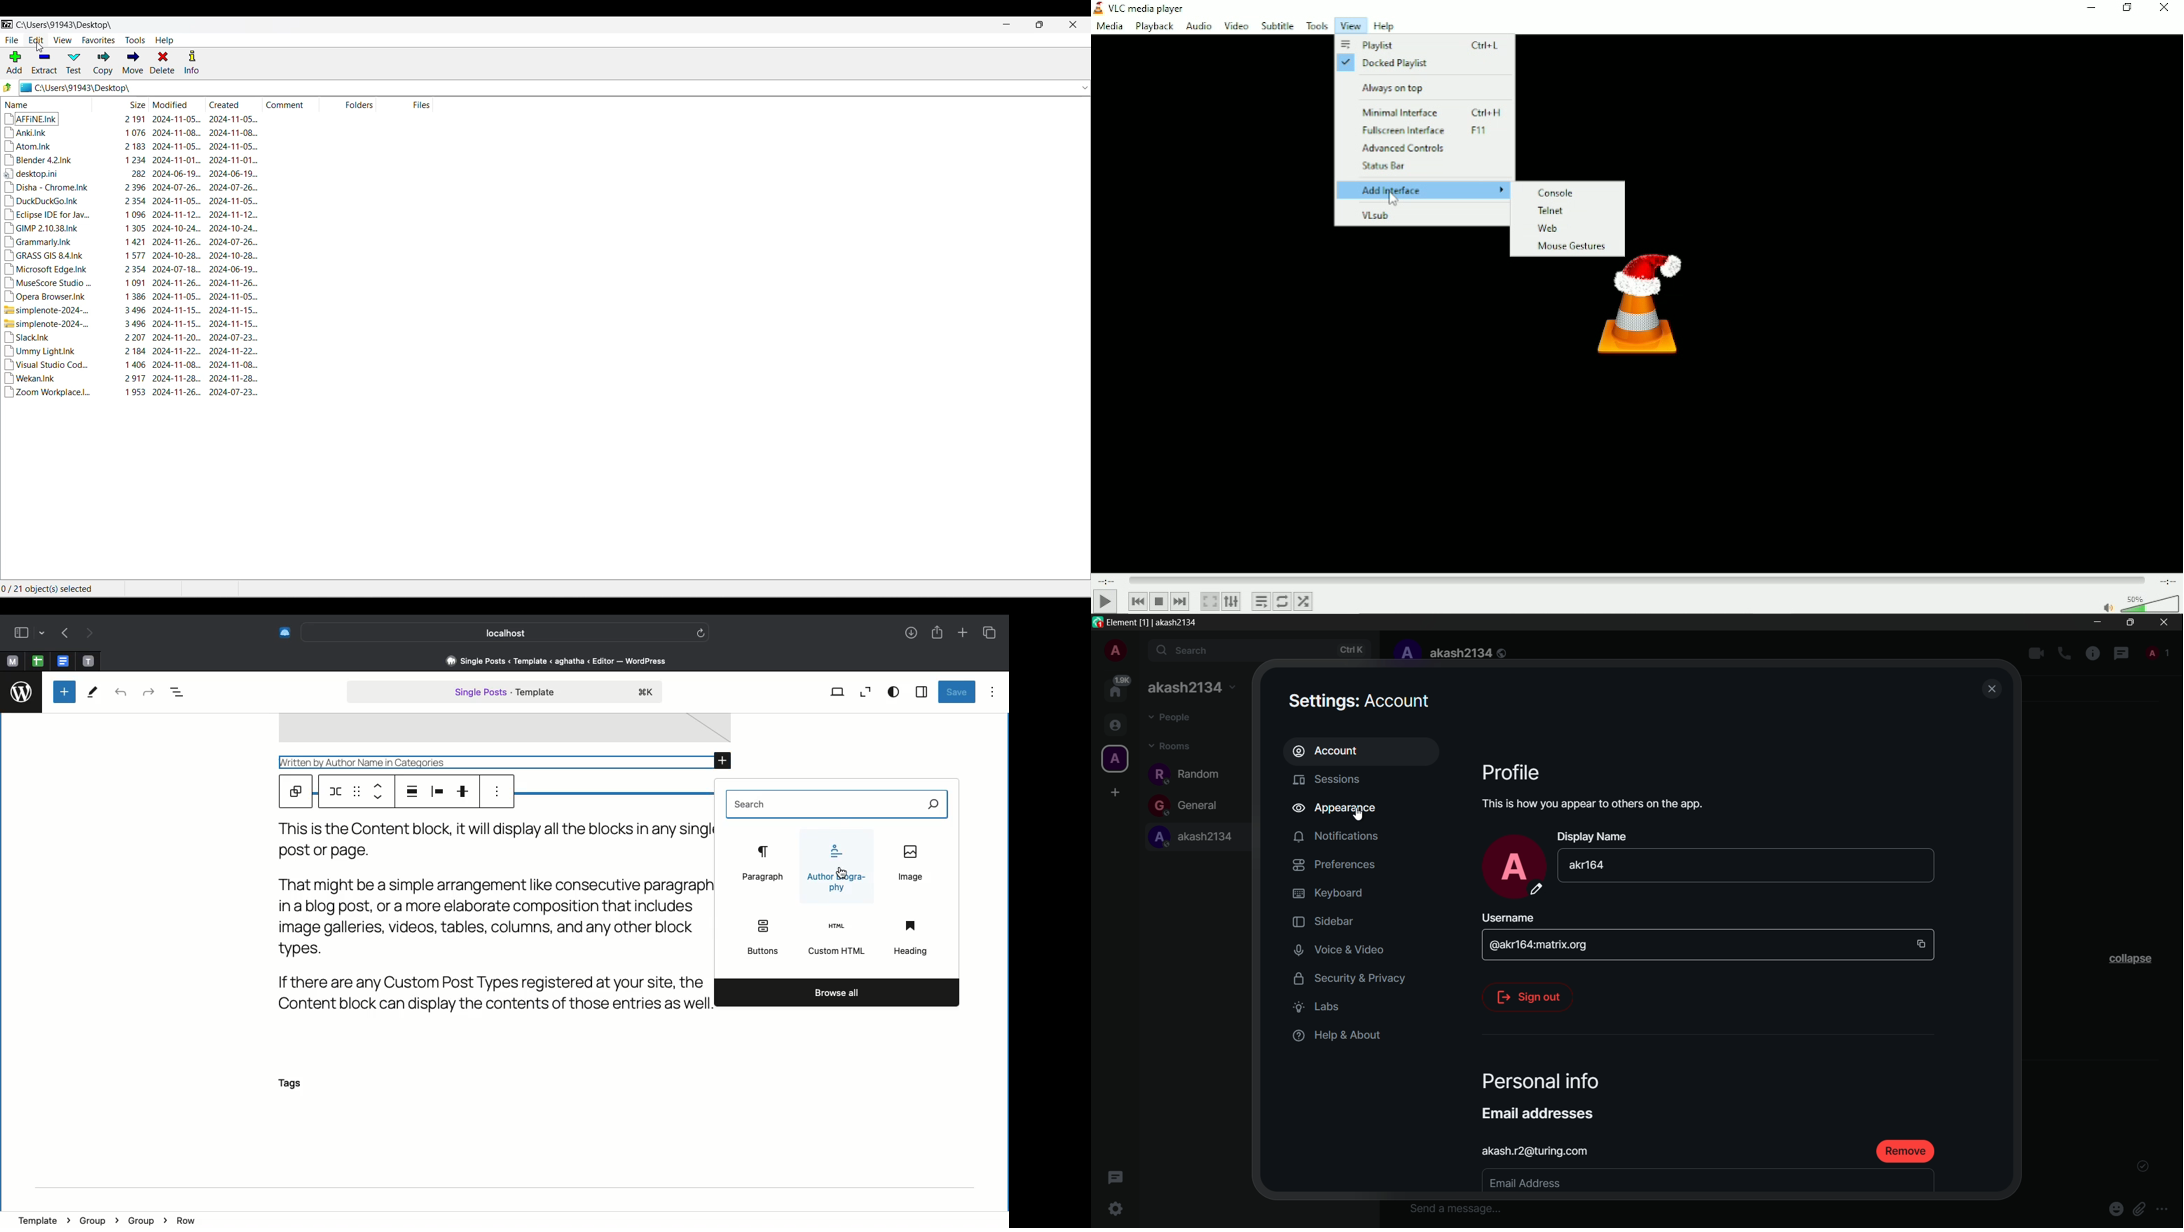 The image size is (2184, 1232). I want to click on Move, so click(132, 62).